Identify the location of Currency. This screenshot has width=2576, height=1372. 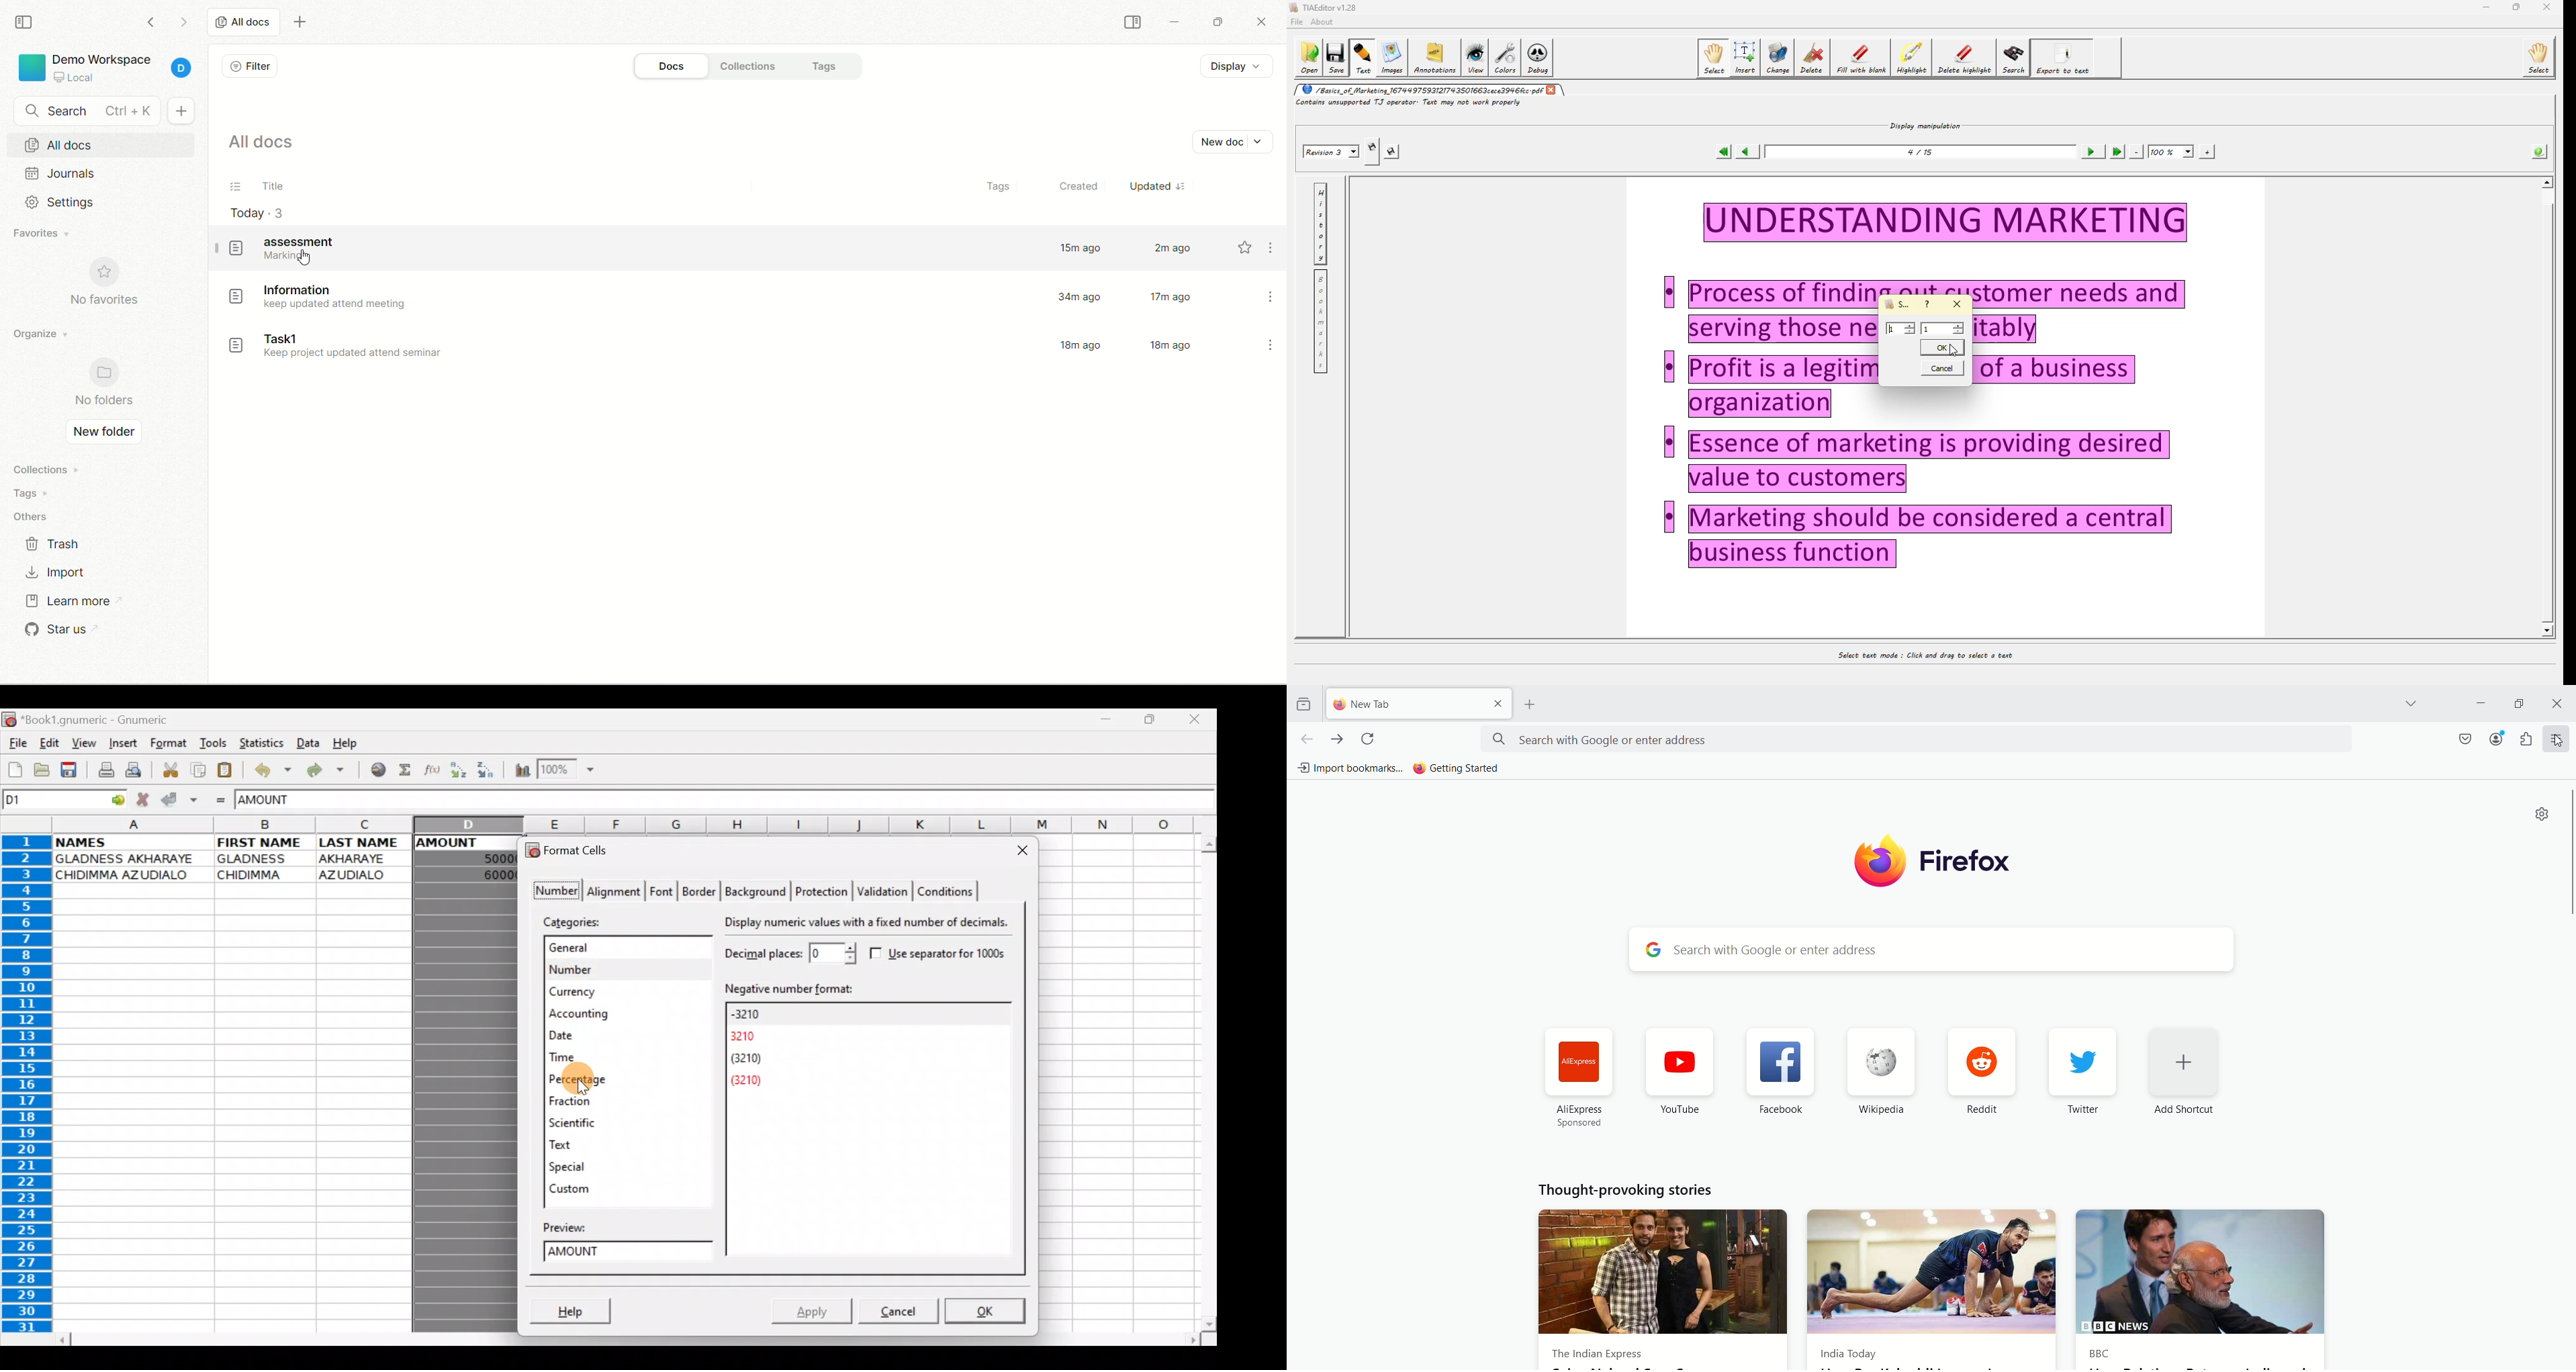
(610, 991).